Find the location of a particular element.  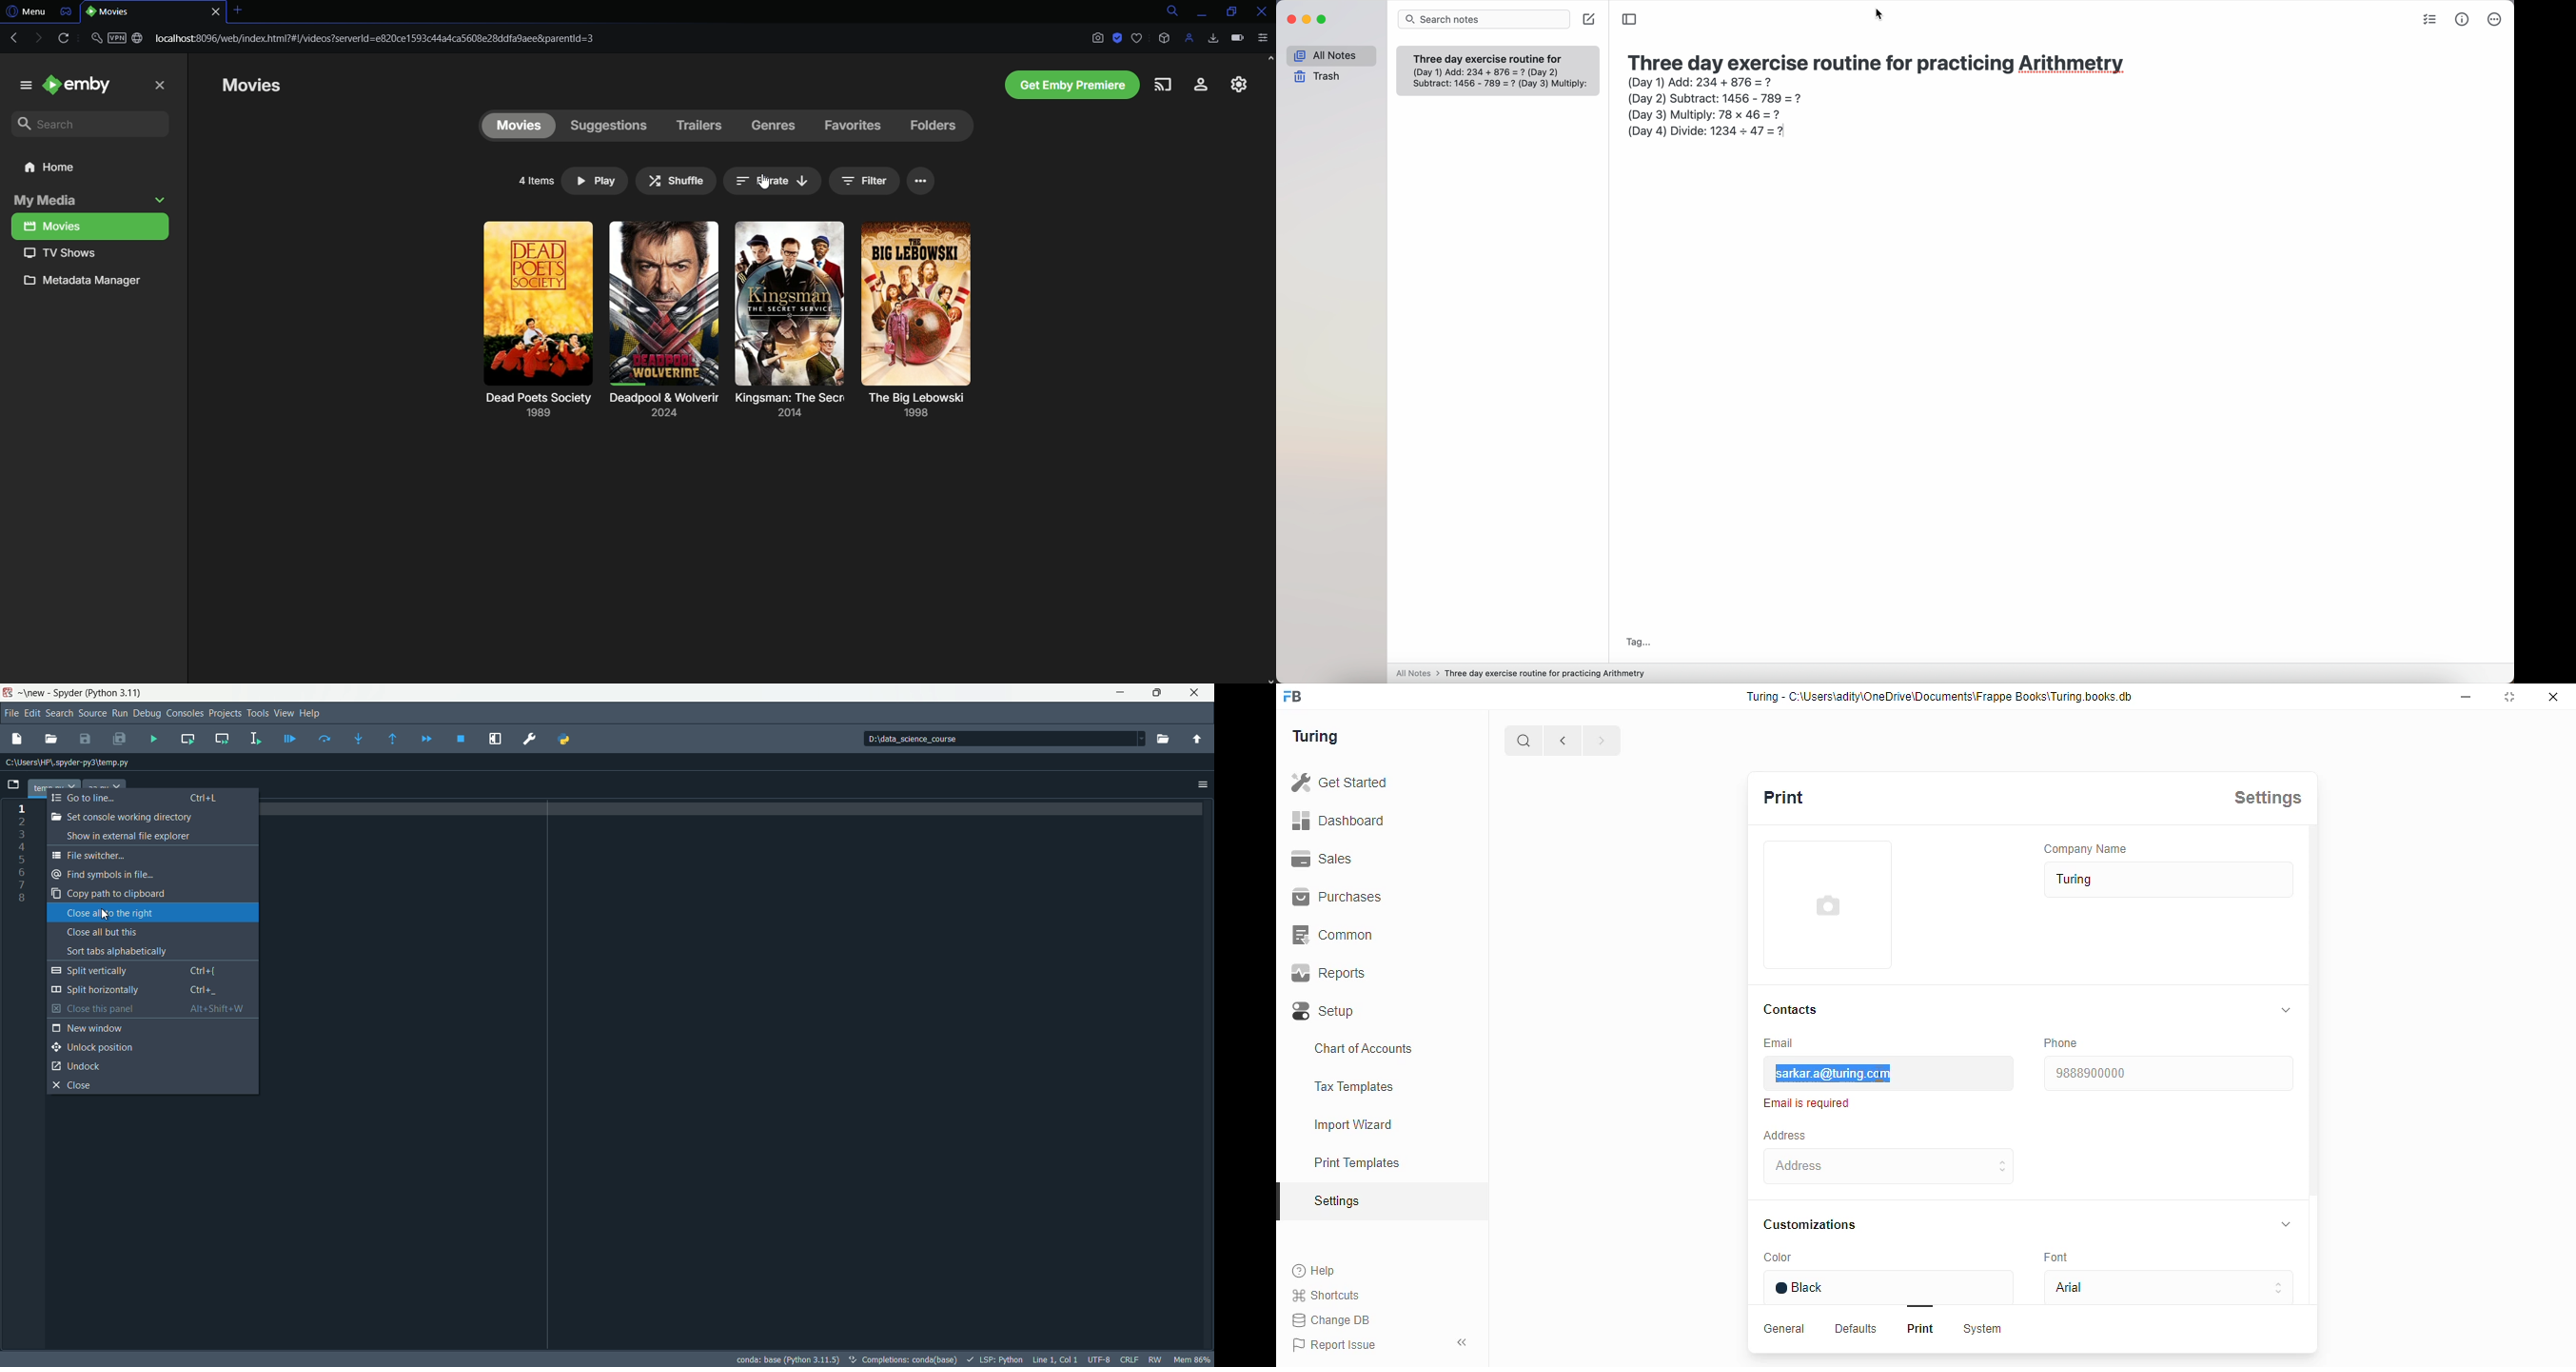

file eol status is located at coordinates (1131, 1359).